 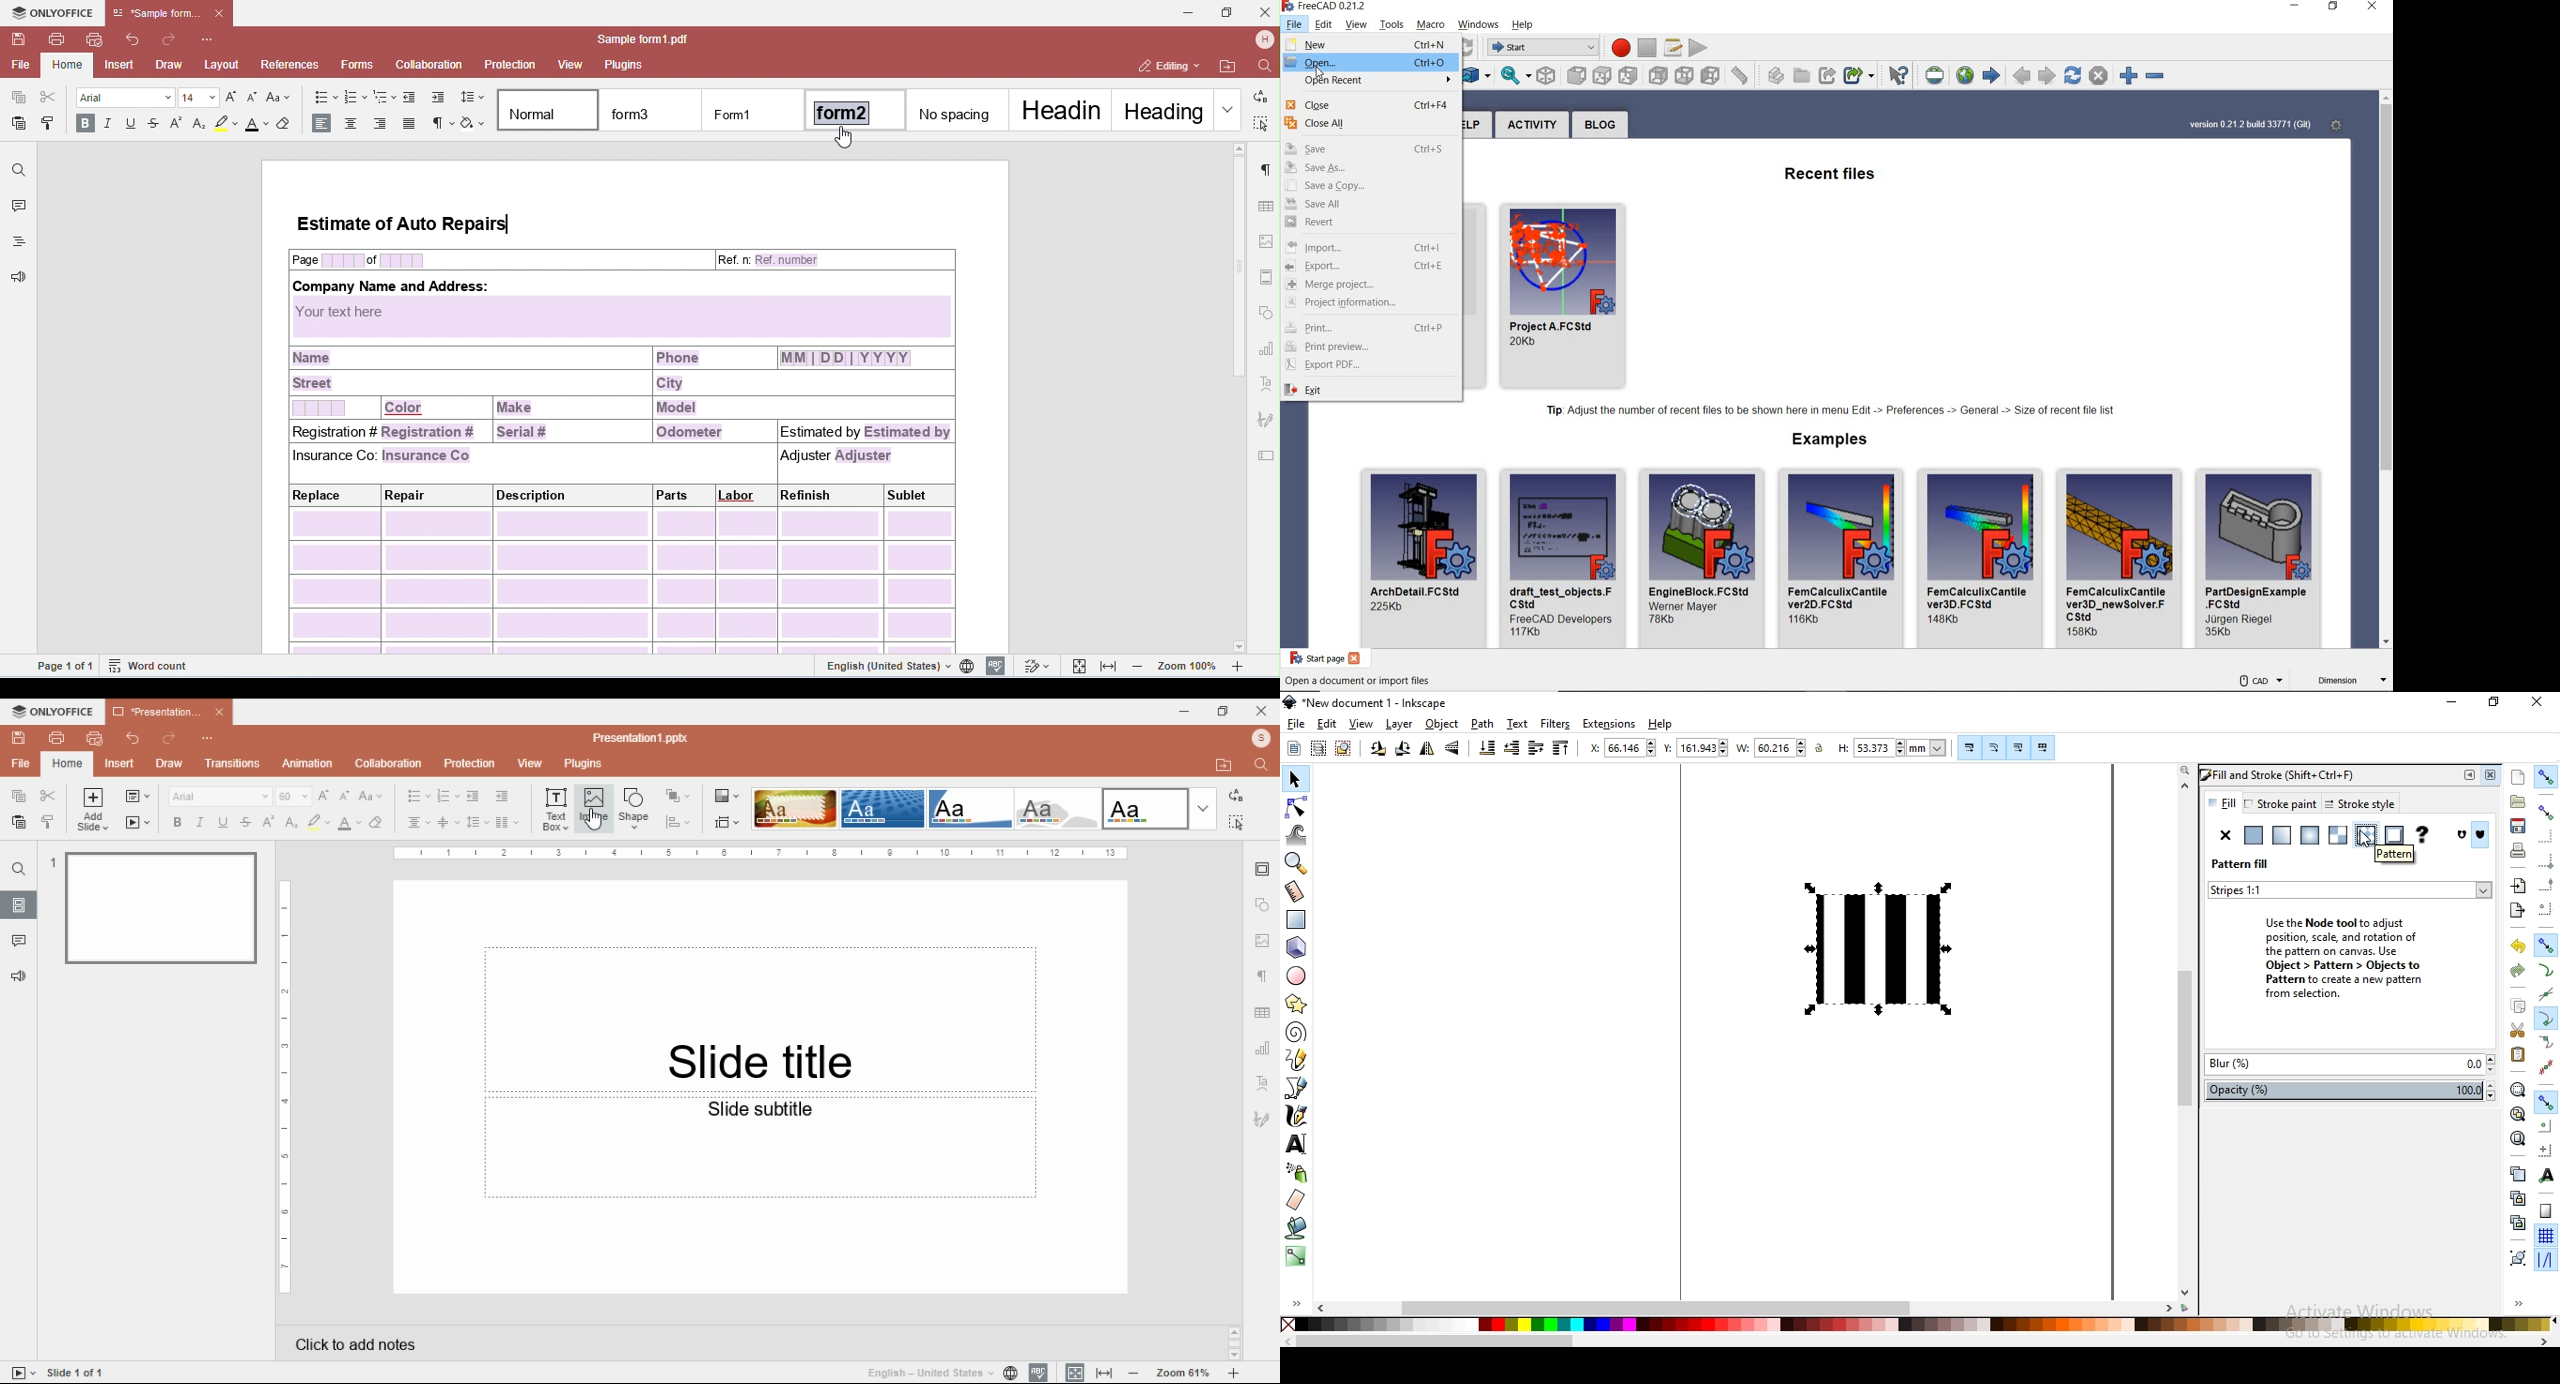 I want to click on find, so click(x=18, y=869).